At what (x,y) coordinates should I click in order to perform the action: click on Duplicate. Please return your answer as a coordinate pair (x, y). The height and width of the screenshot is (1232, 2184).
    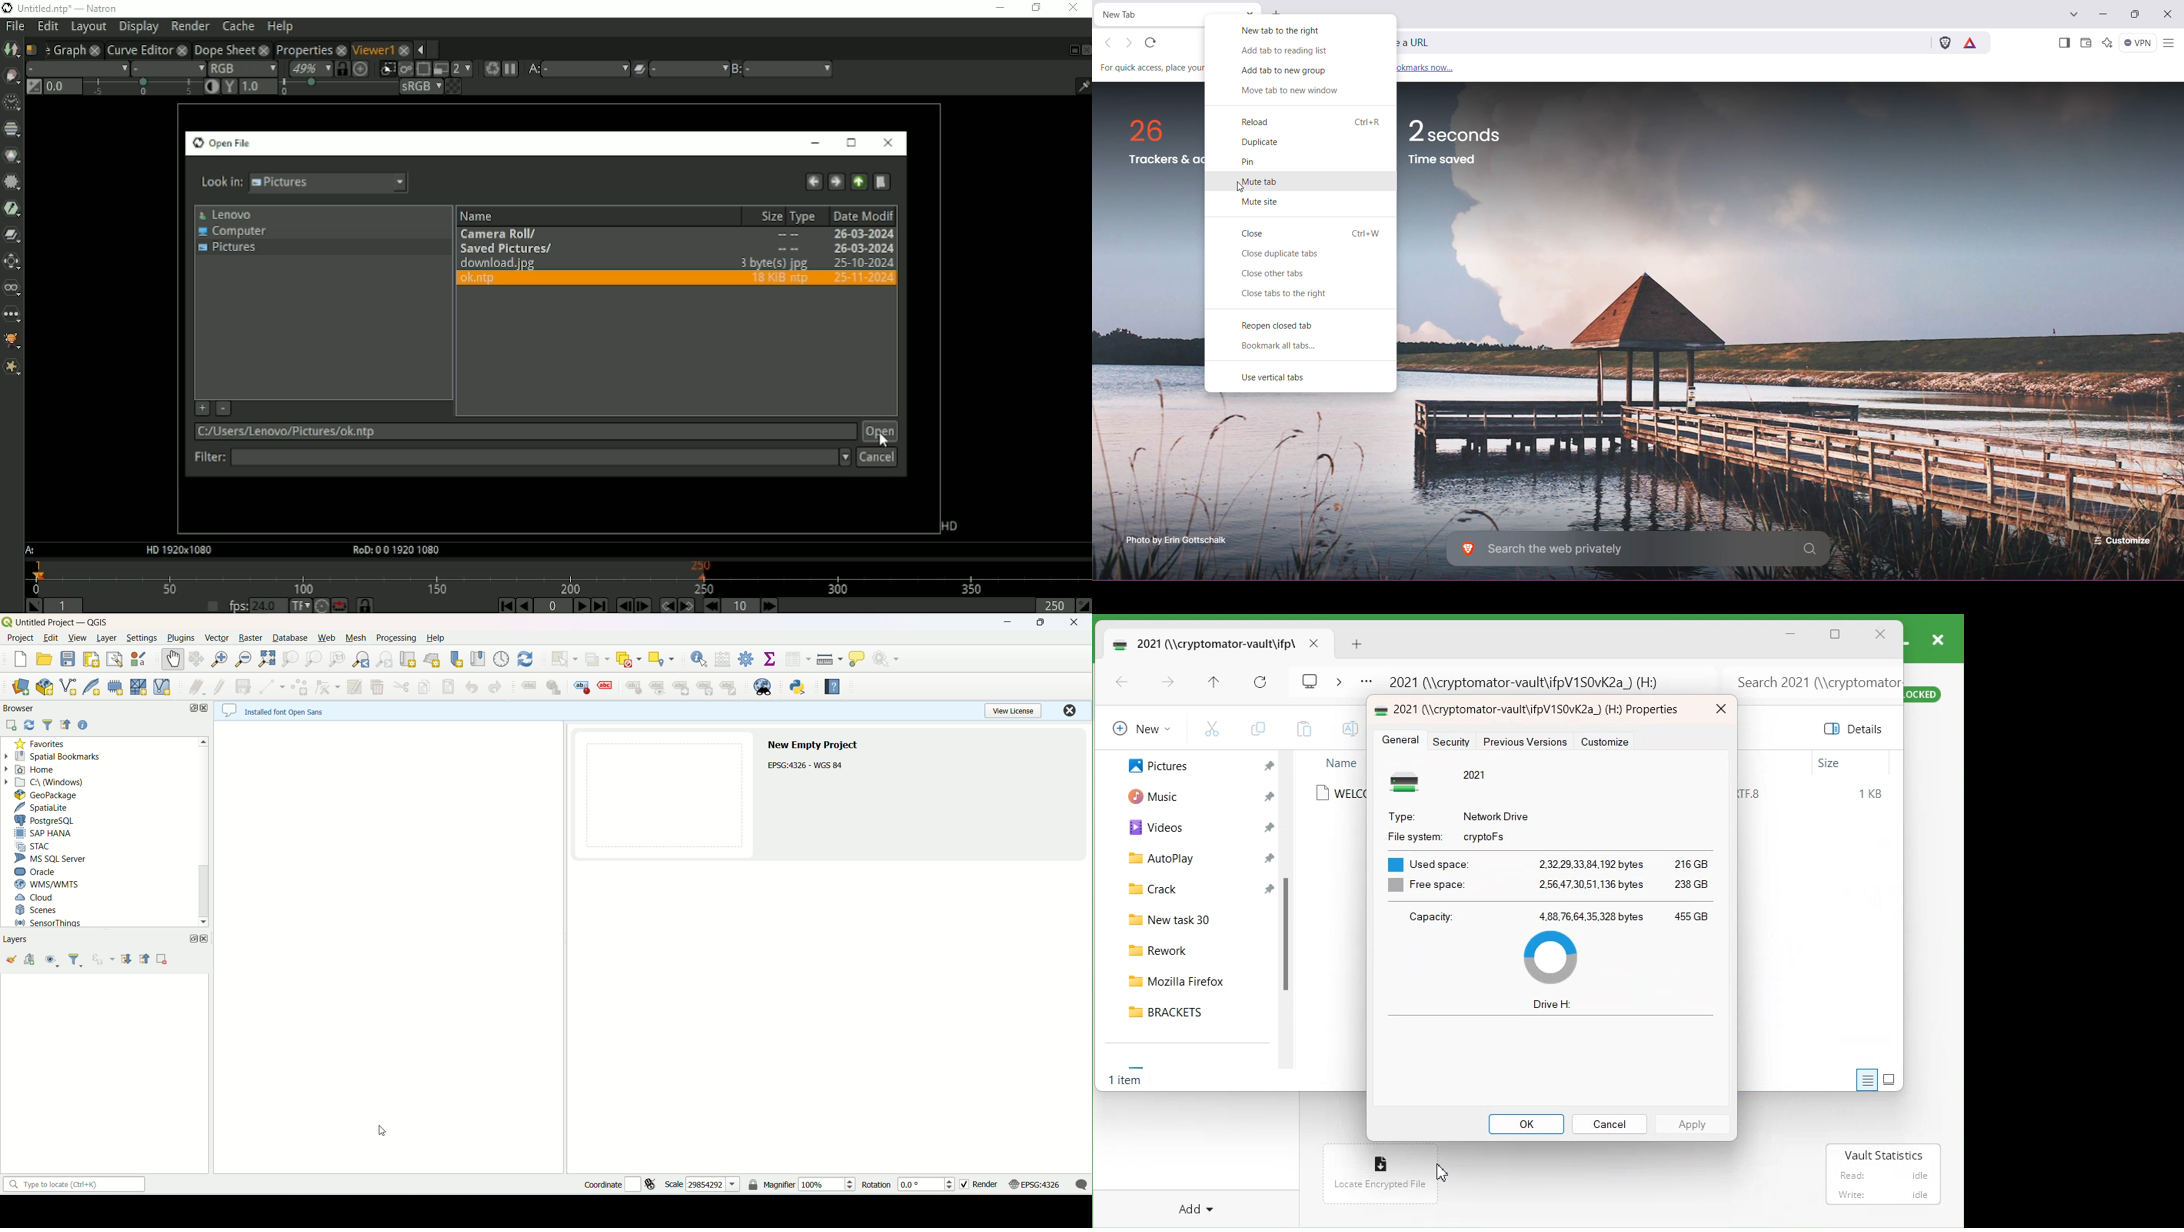
    Looking at the image, I should click on (1260, 142).